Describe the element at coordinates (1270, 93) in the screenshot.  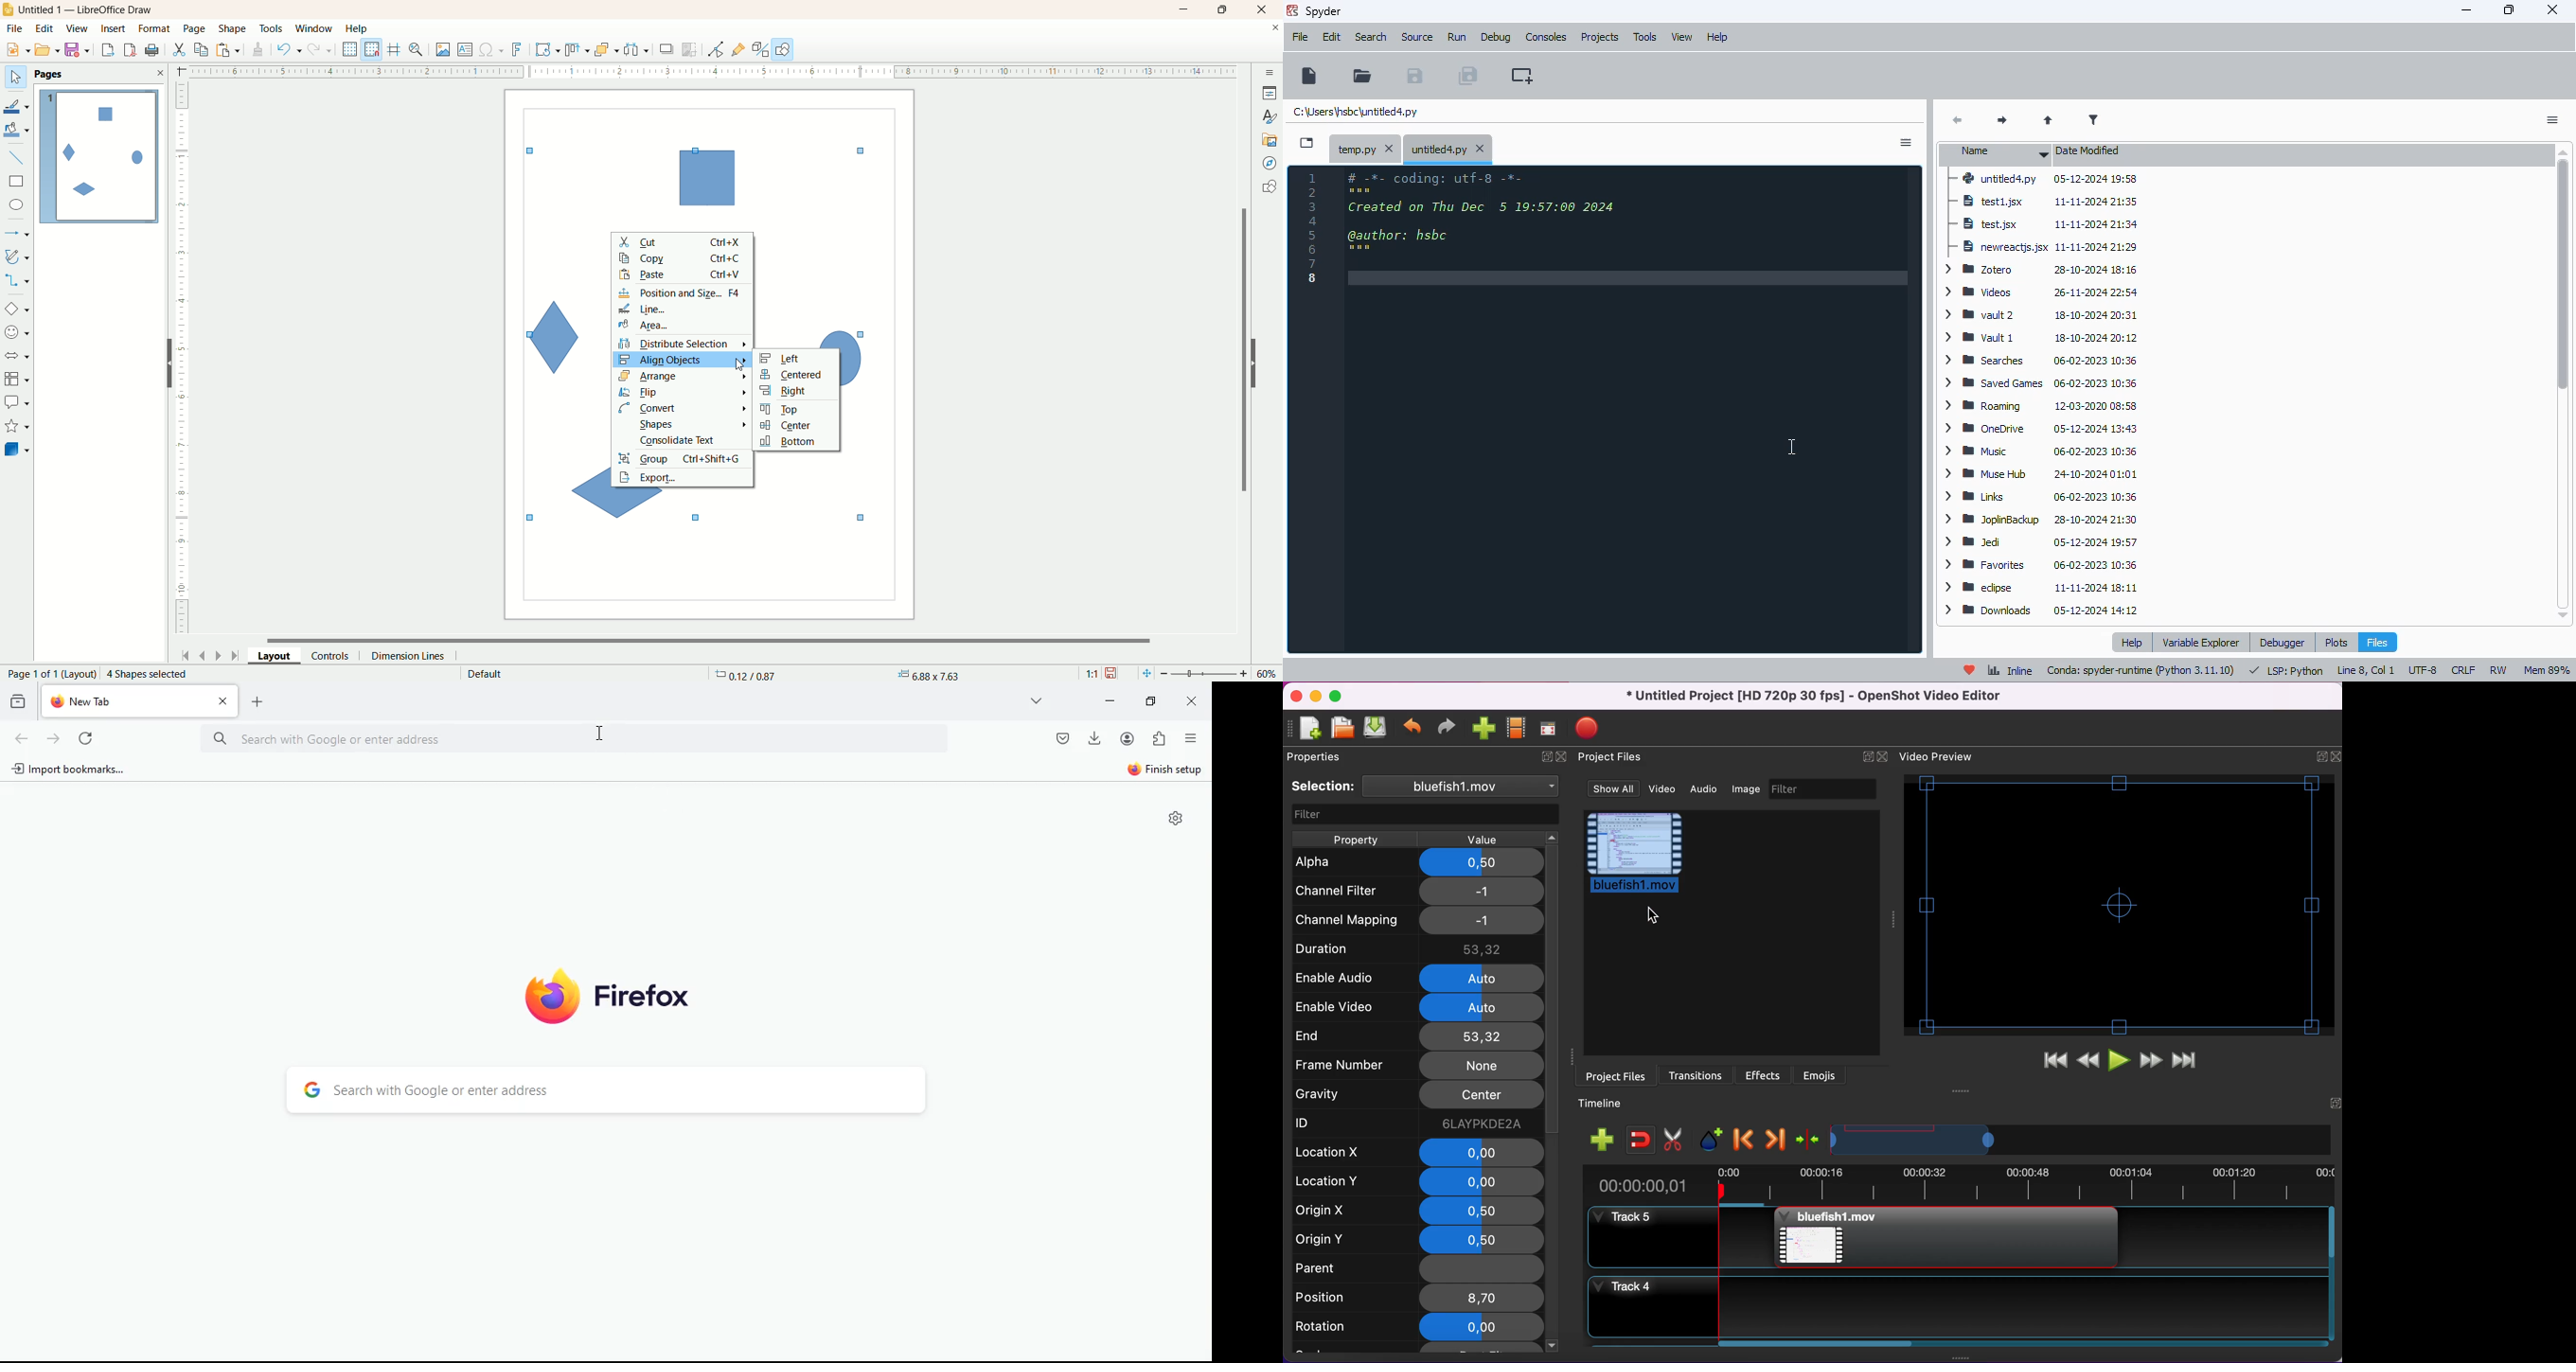
I see `properties` at that location.